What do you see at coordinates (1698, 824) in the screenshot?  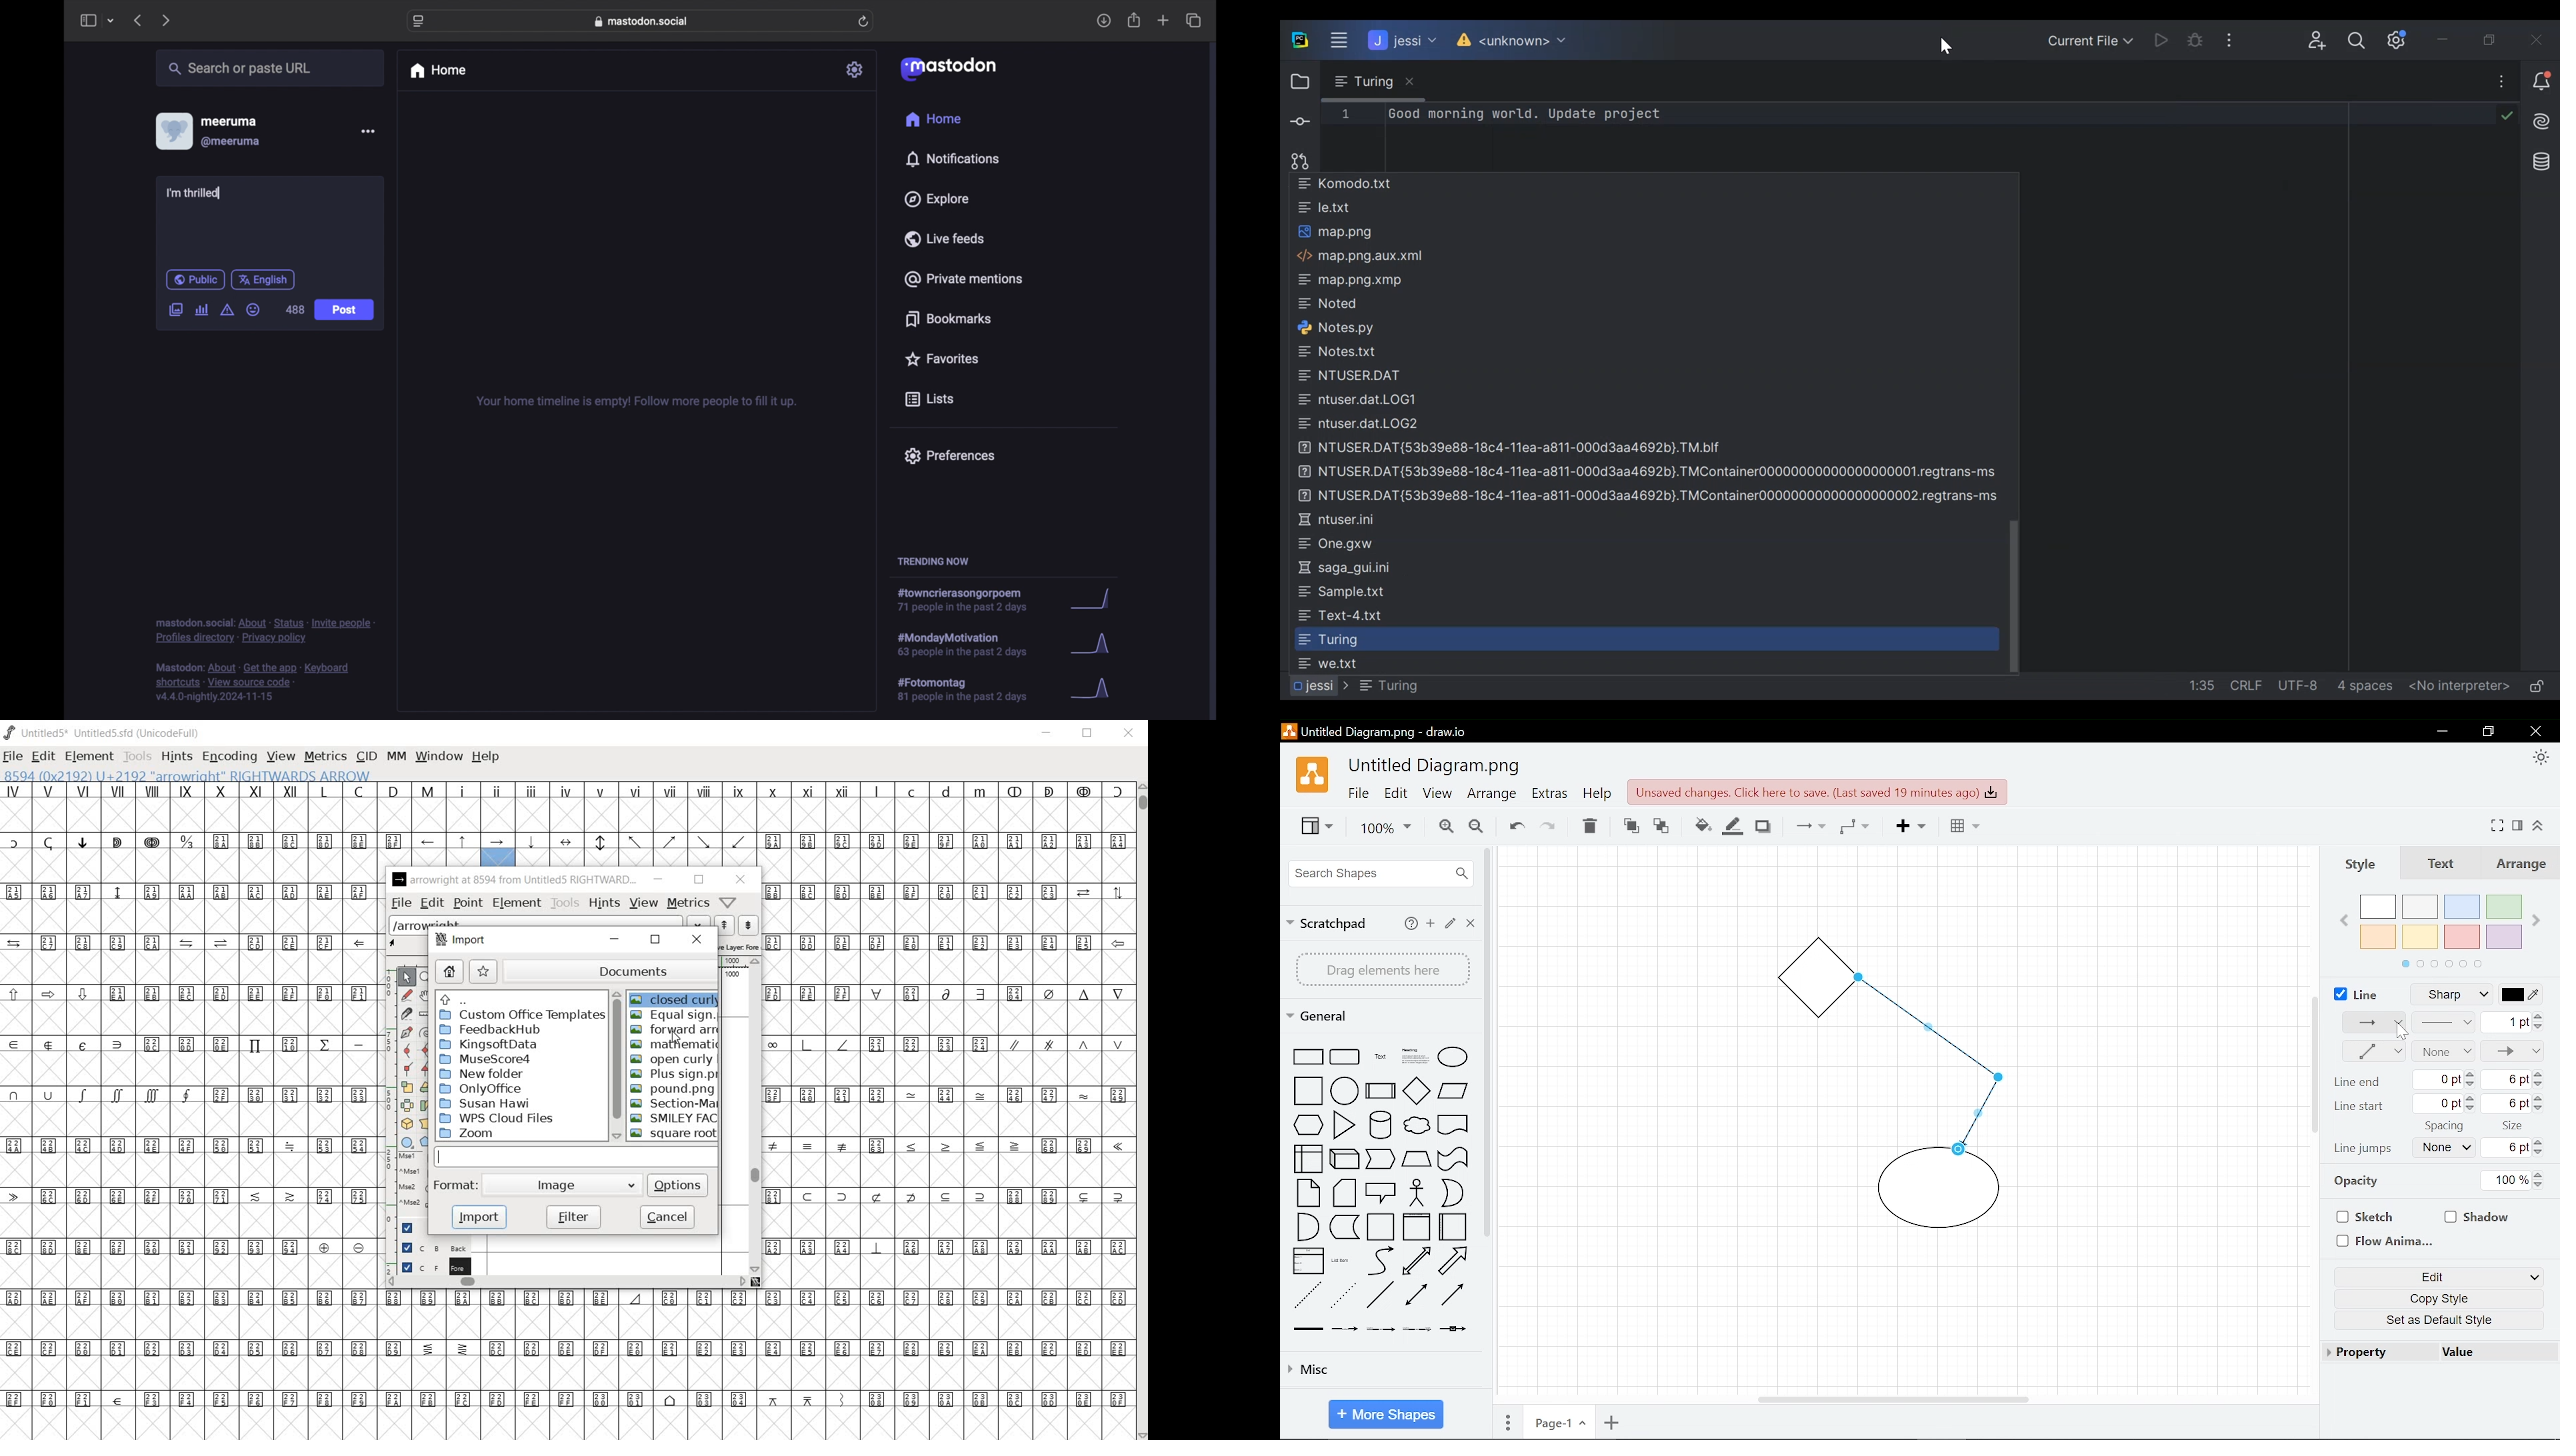 I see `Fill color` at bounding box center [1698, 824].